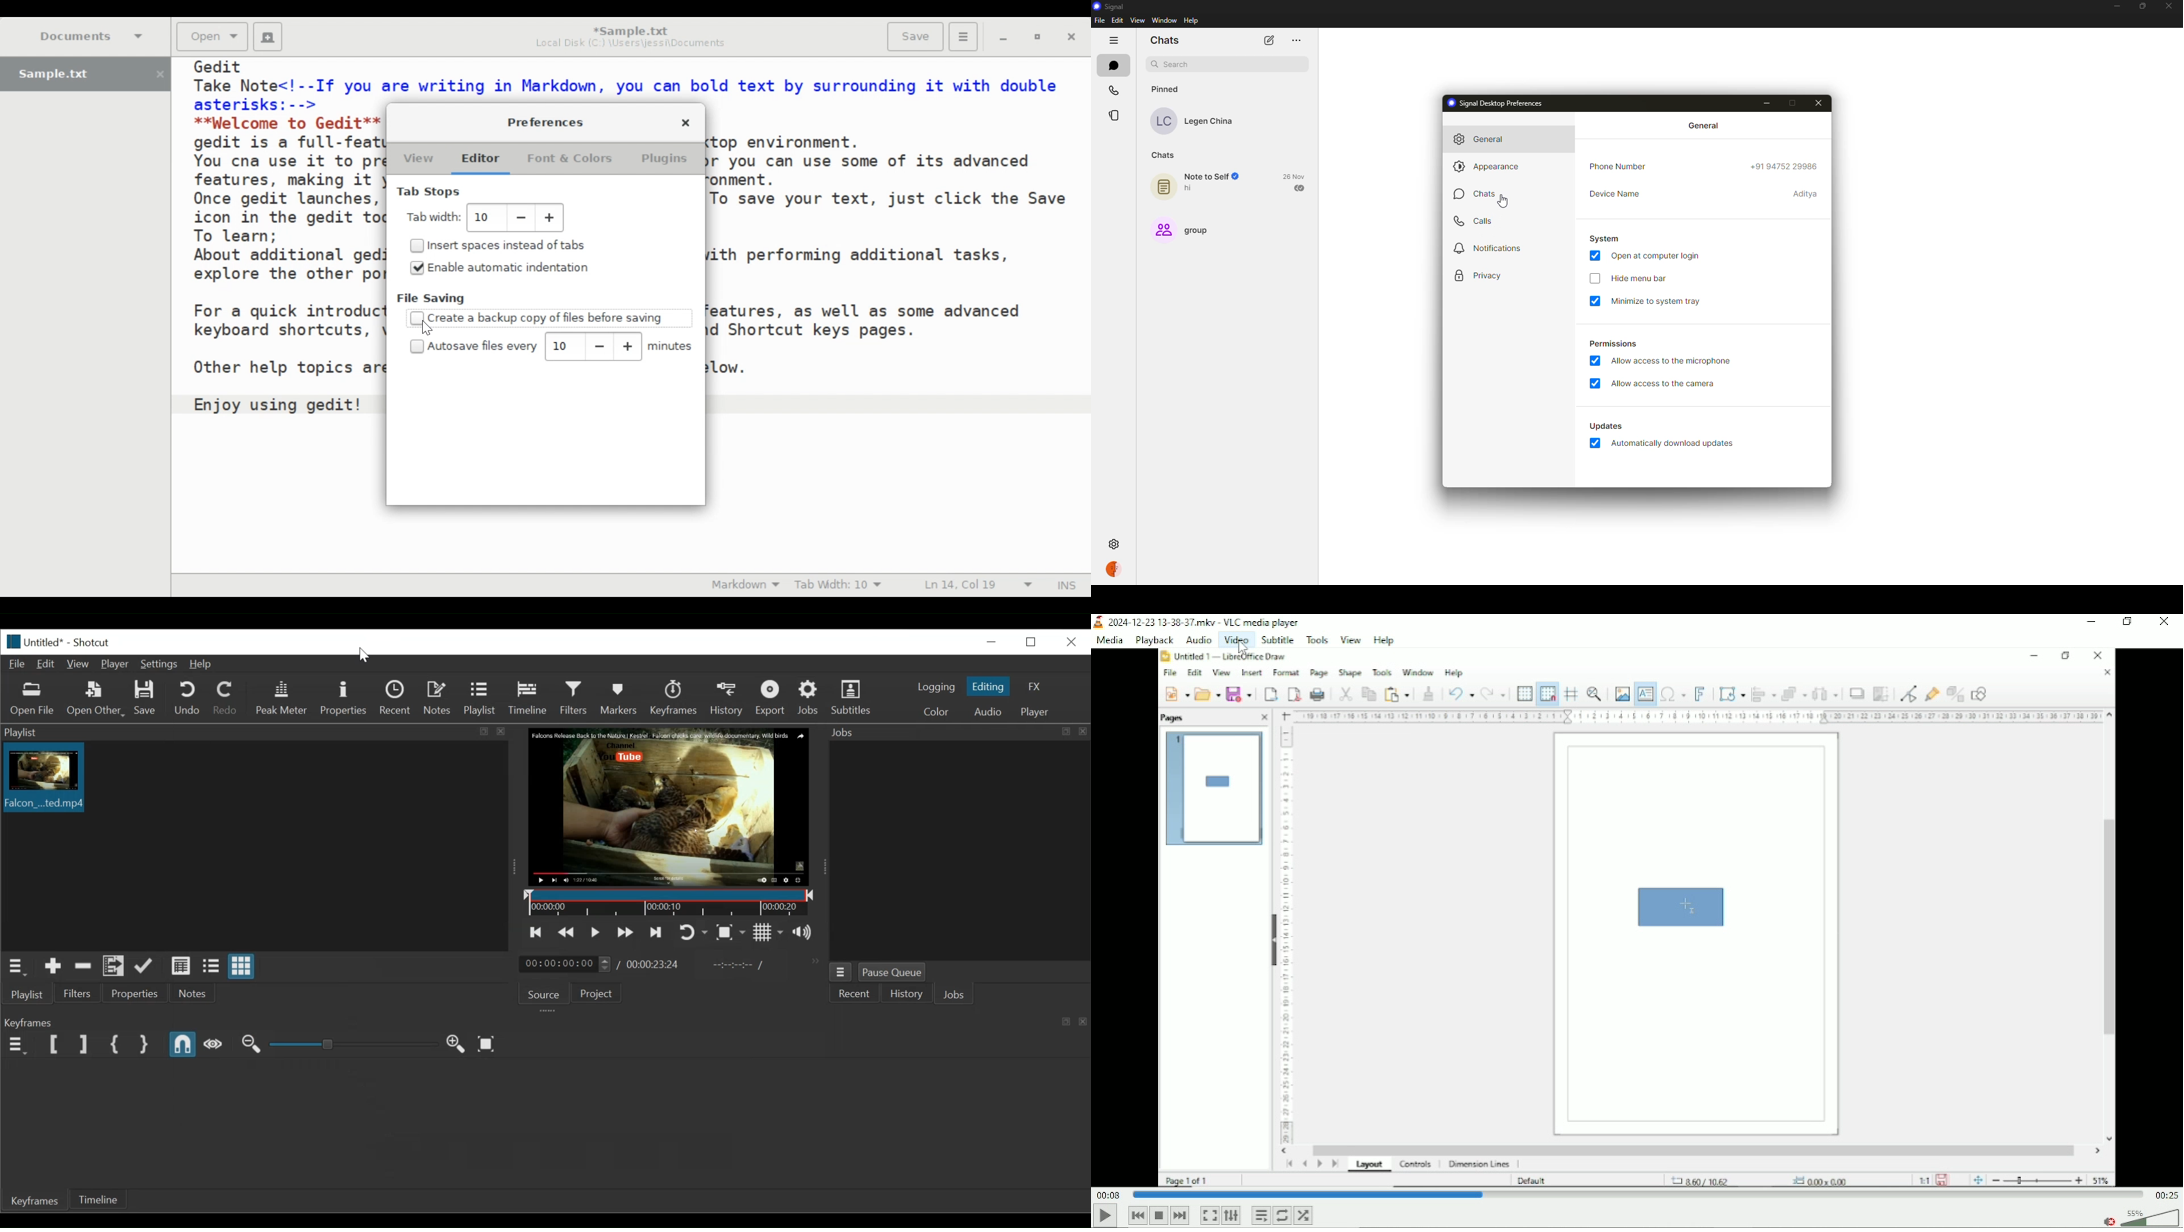  Describe the element at coordinates (1236, 640) in the screenshot. I see `Video` at that location.